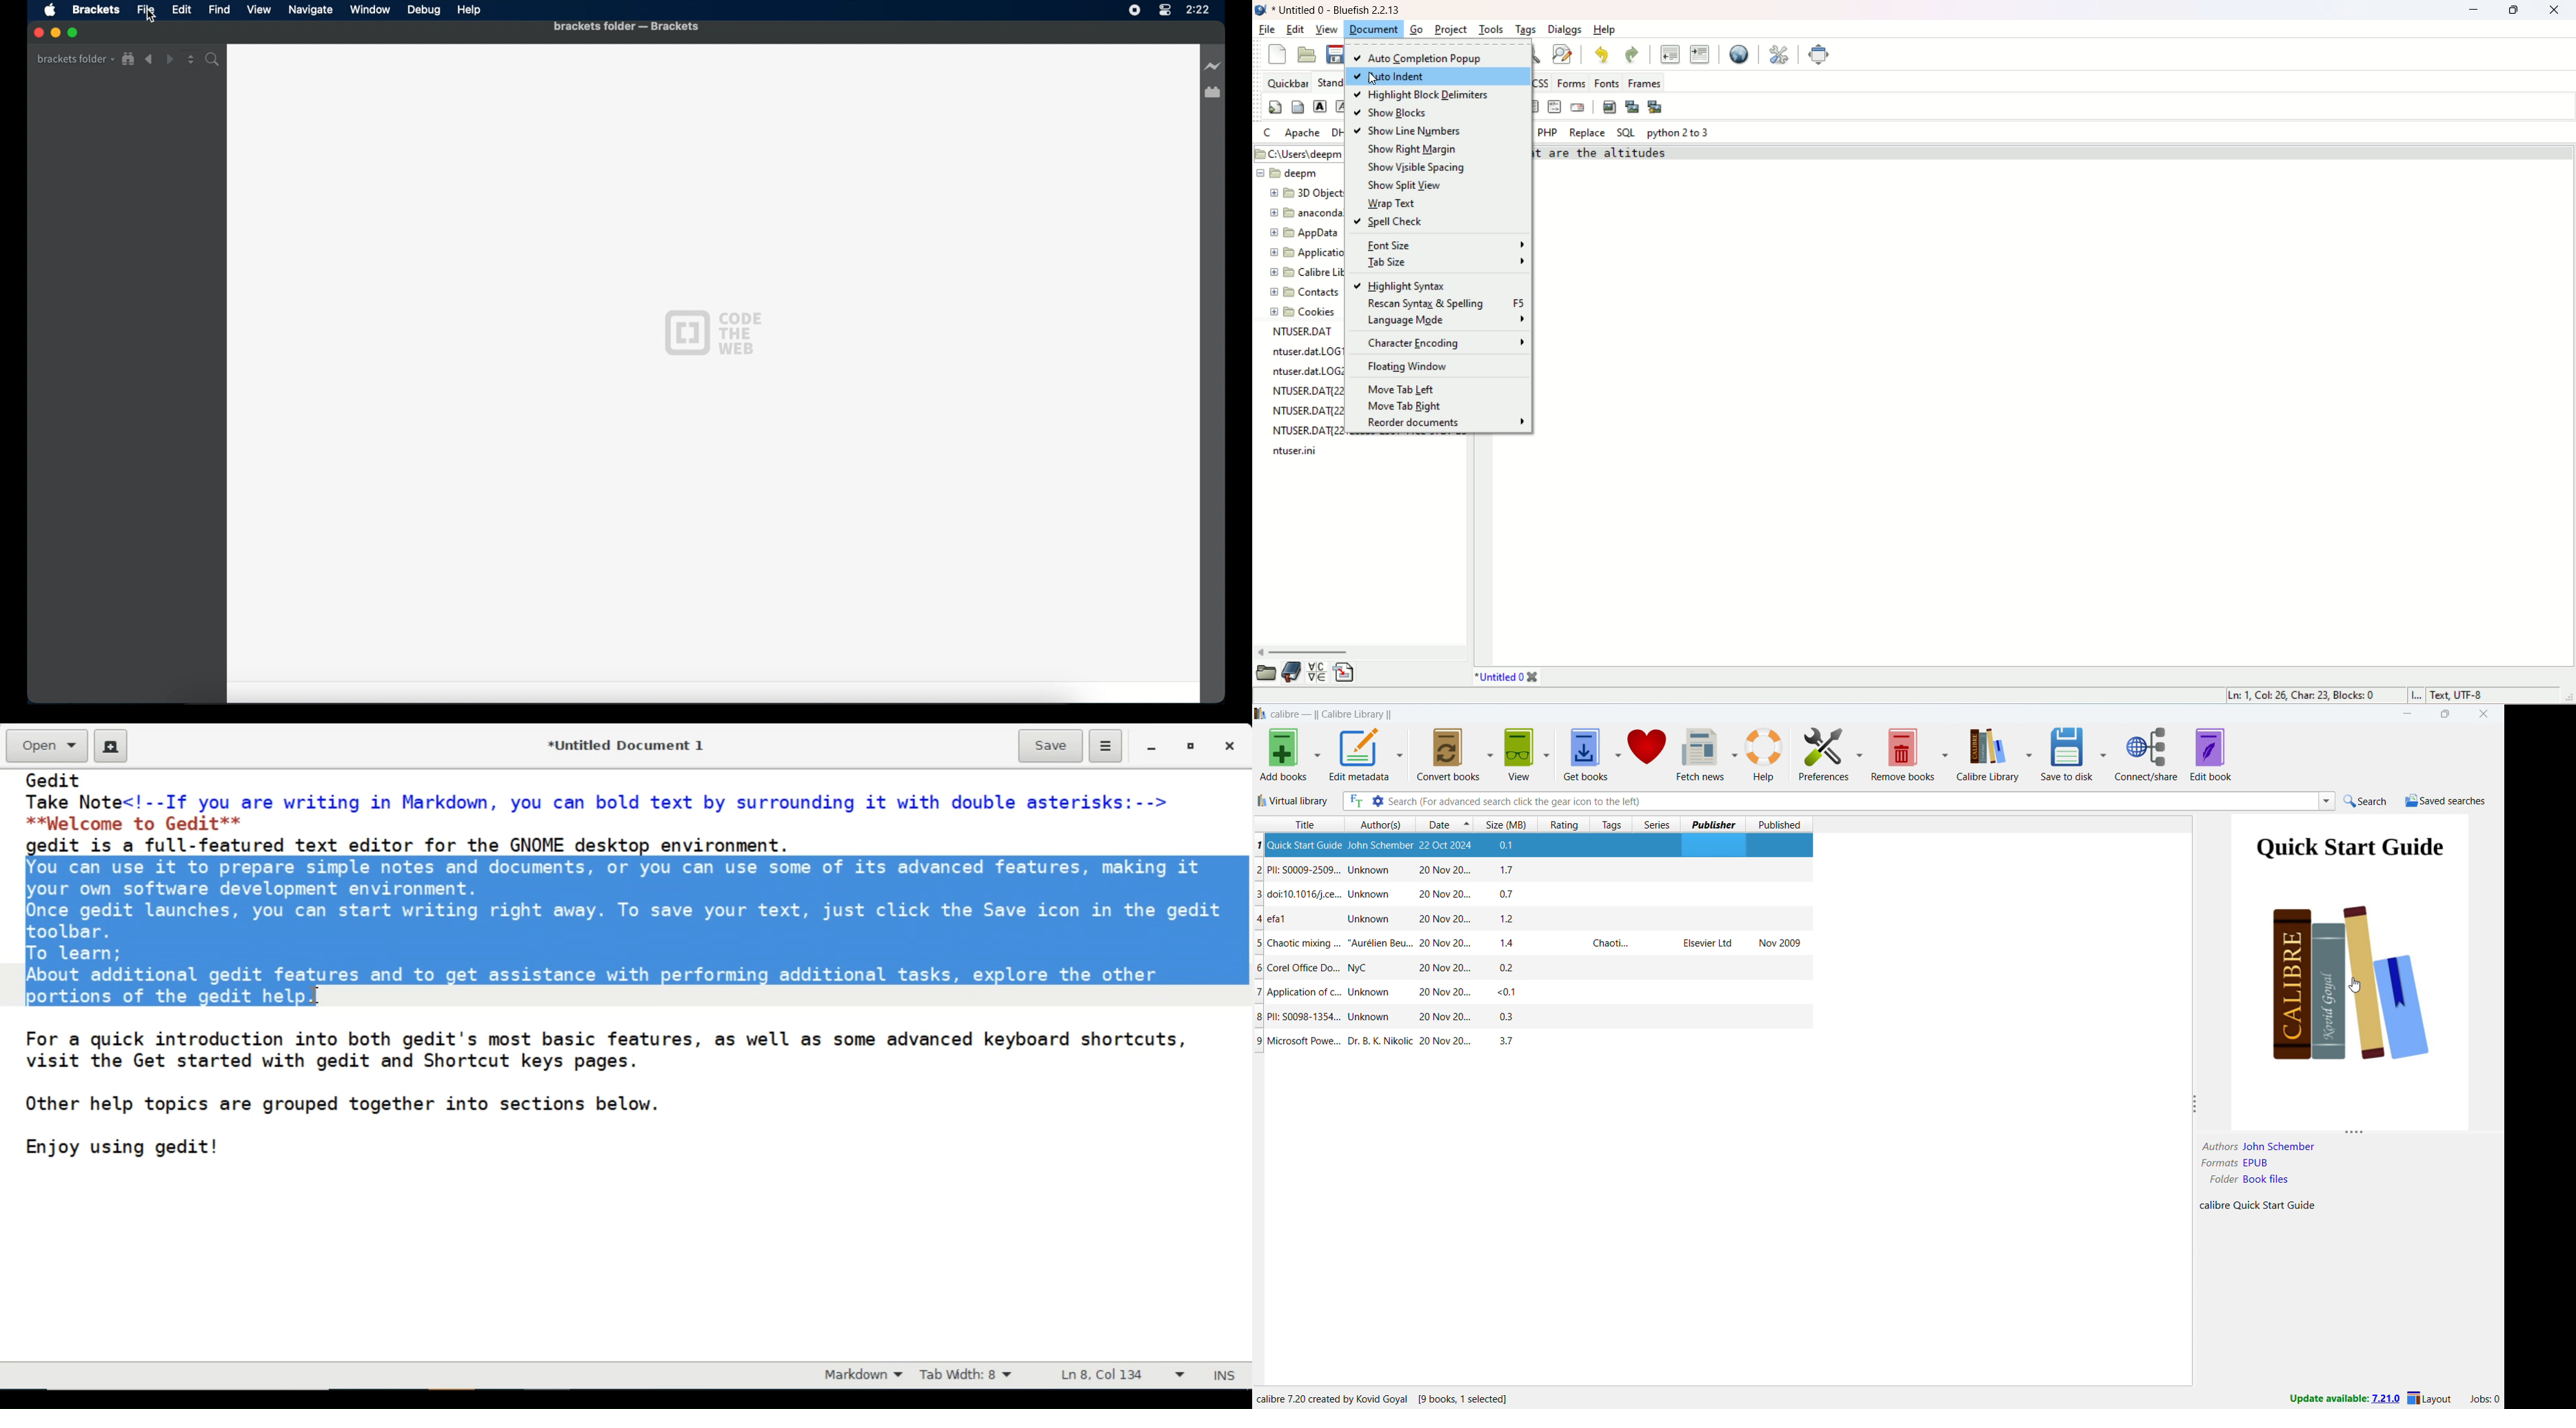 The image size is (2576, 1428). What do you see at coordinates (1820, 54) in the screenshot?
I see `fullscreen` at bounding box center [1820, 54].